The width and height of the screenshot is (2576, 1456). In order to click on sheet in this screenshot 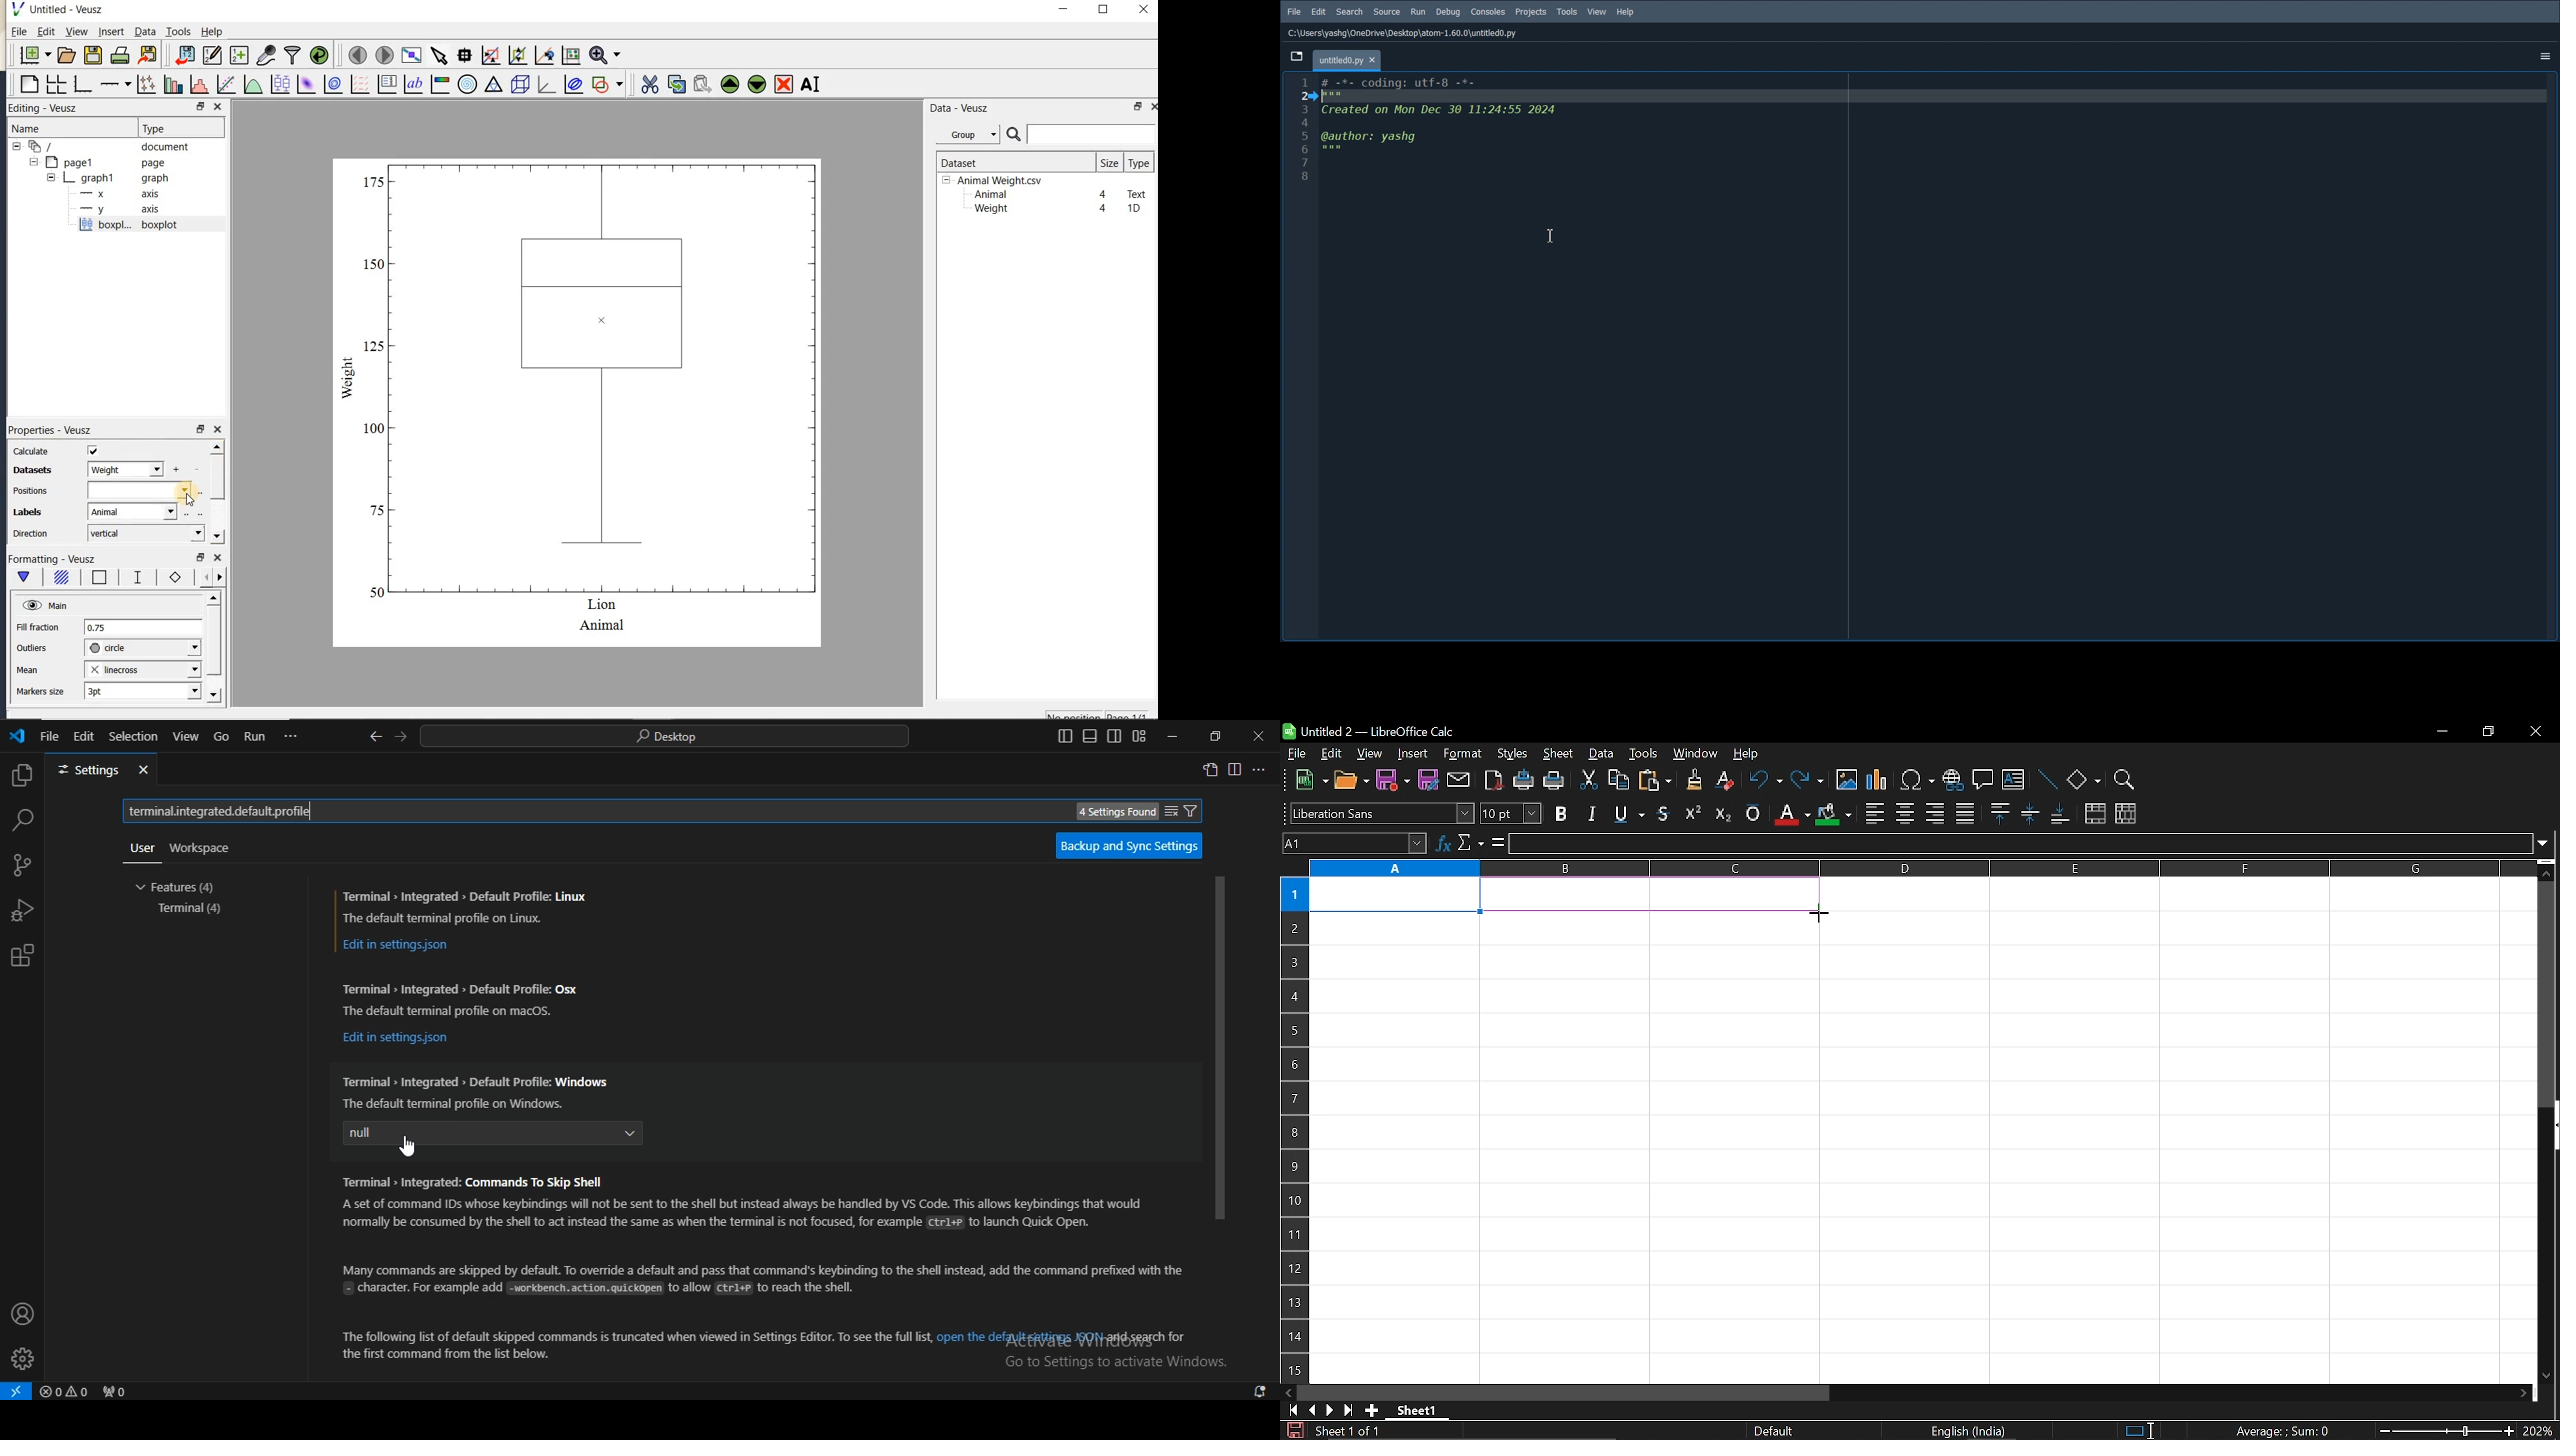, I will do `click(1558, 754)`.